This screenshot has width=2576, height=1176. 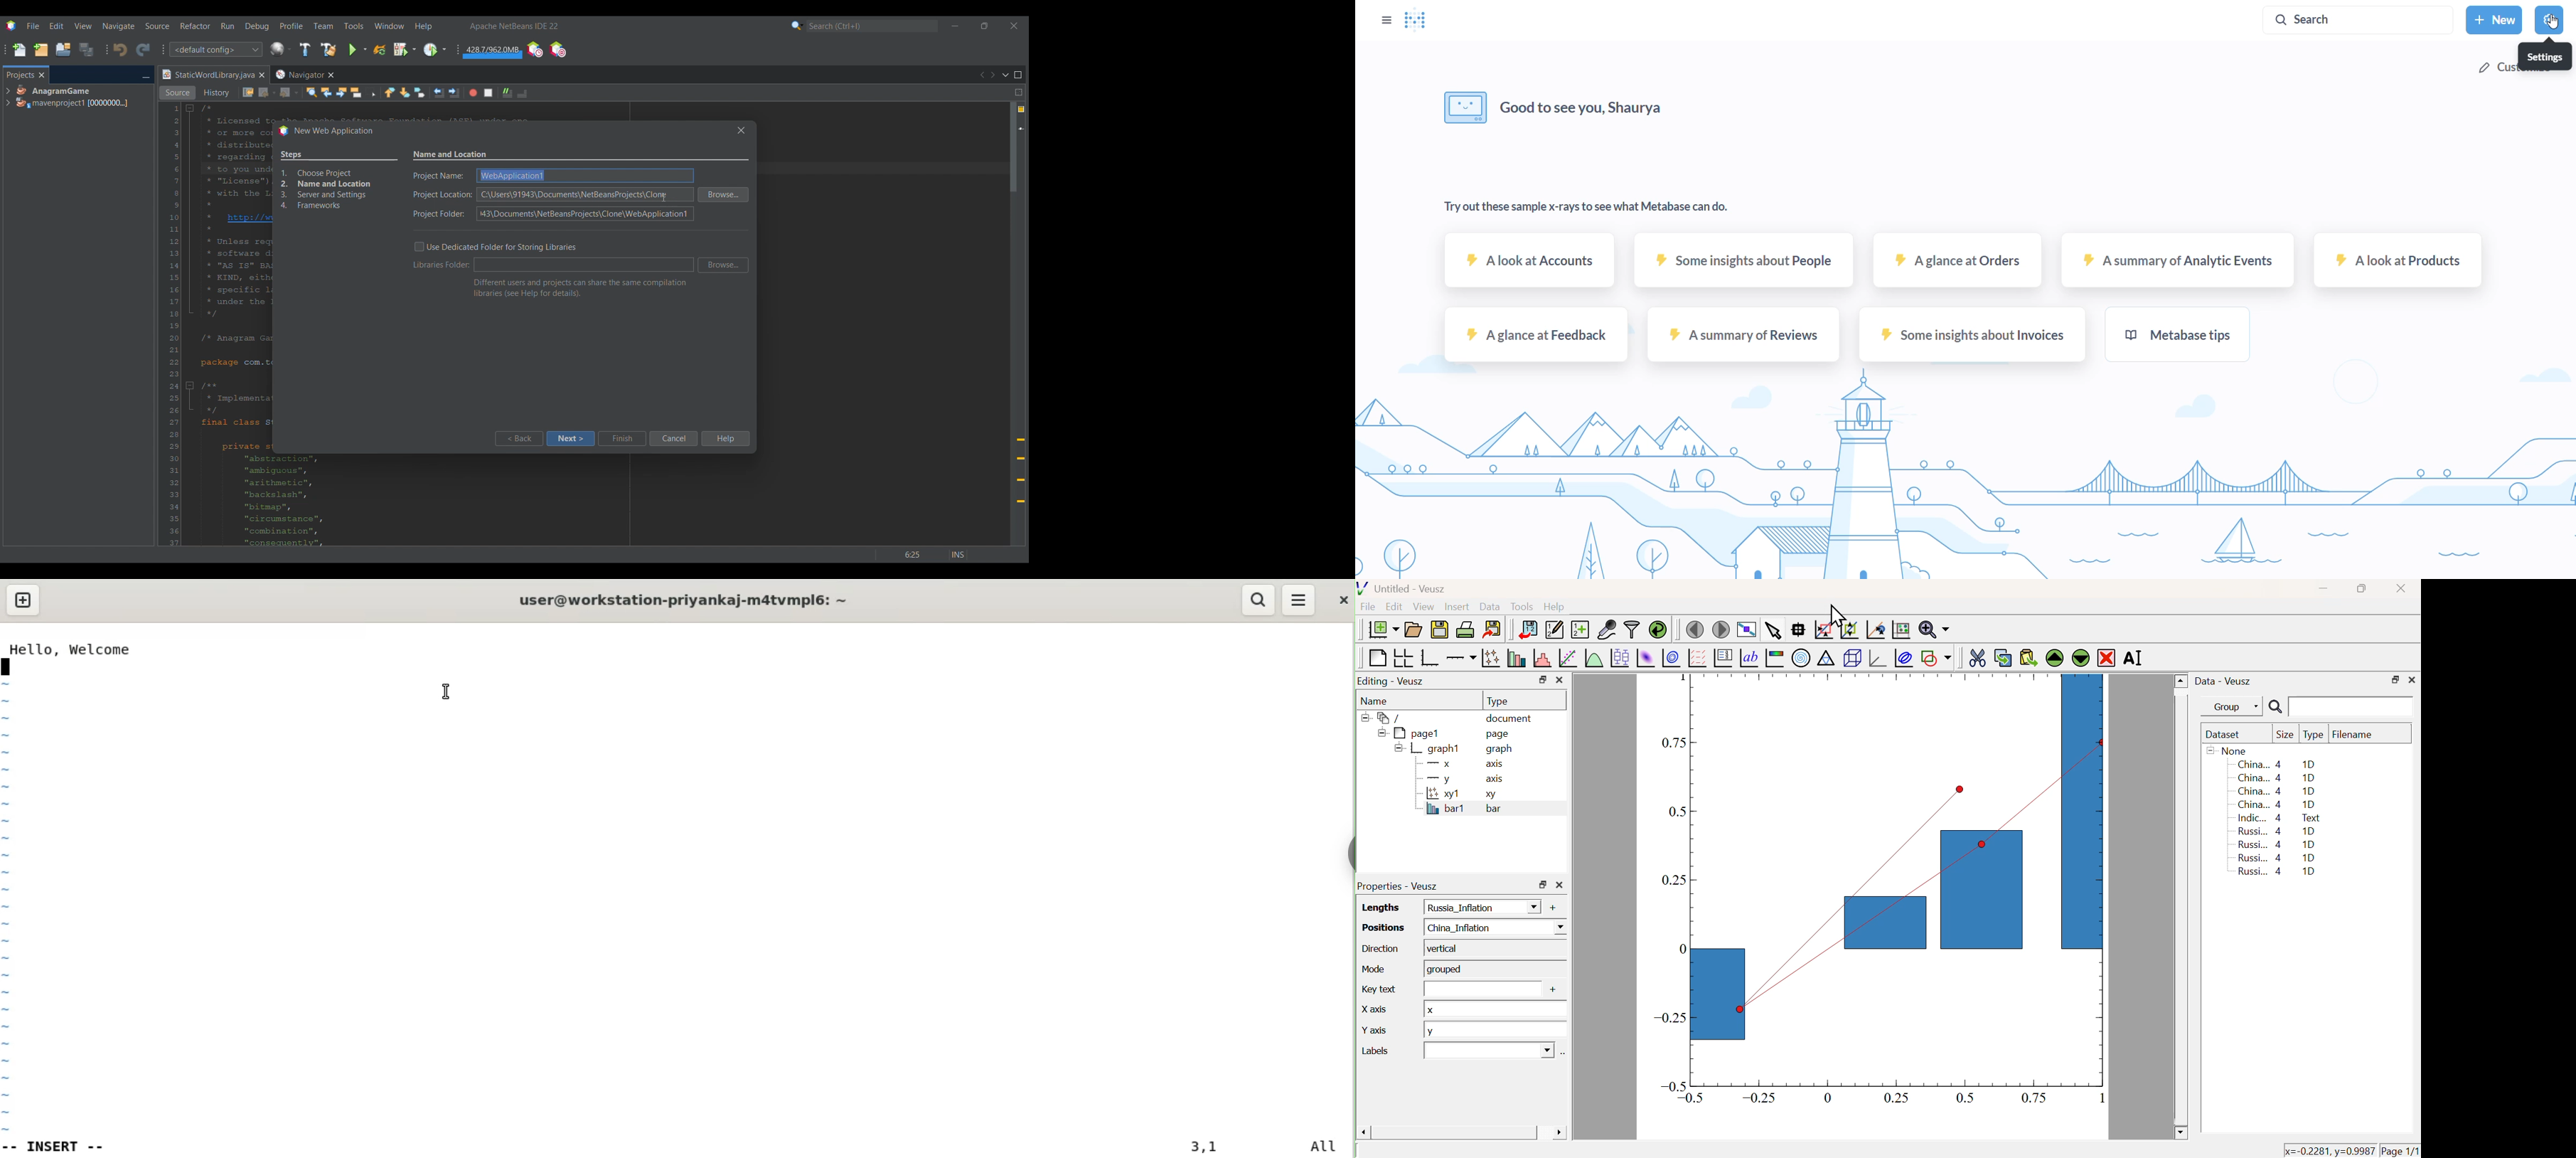 I want to click on Shift line right, so click(x=454, y=93).